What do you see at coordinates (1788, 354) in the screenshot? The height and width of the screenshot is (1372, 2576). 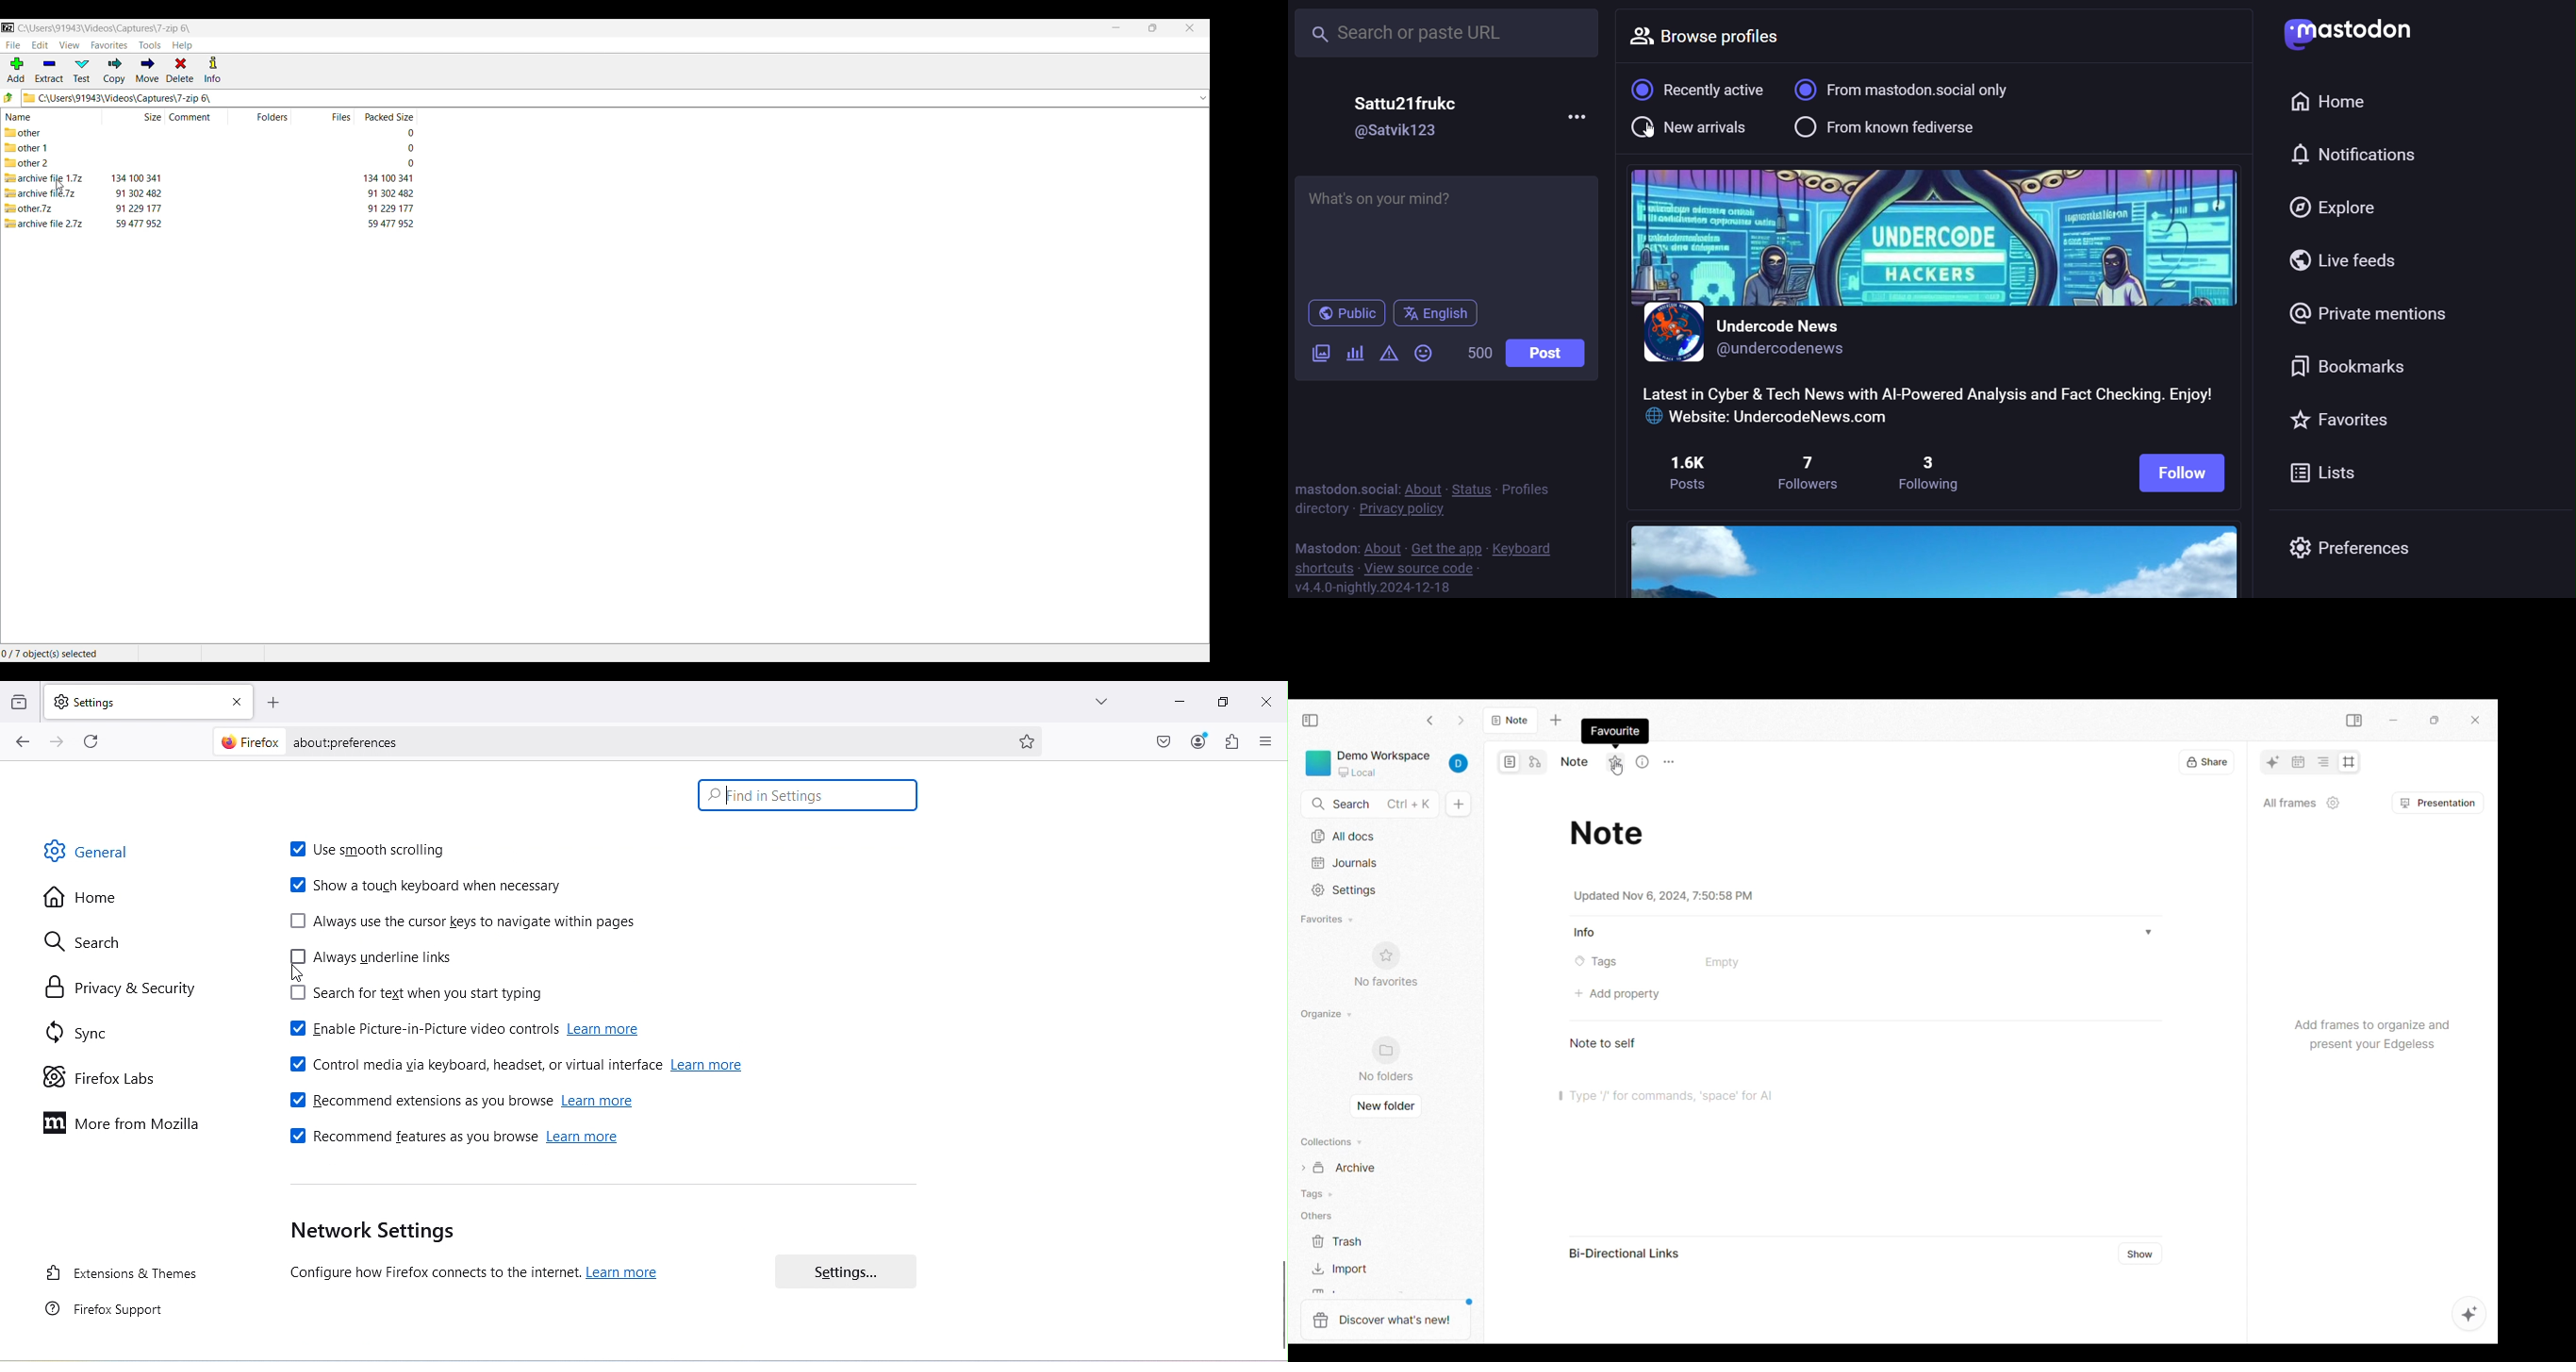 I see `@undercodenews` at bounding box center [1788, 354].